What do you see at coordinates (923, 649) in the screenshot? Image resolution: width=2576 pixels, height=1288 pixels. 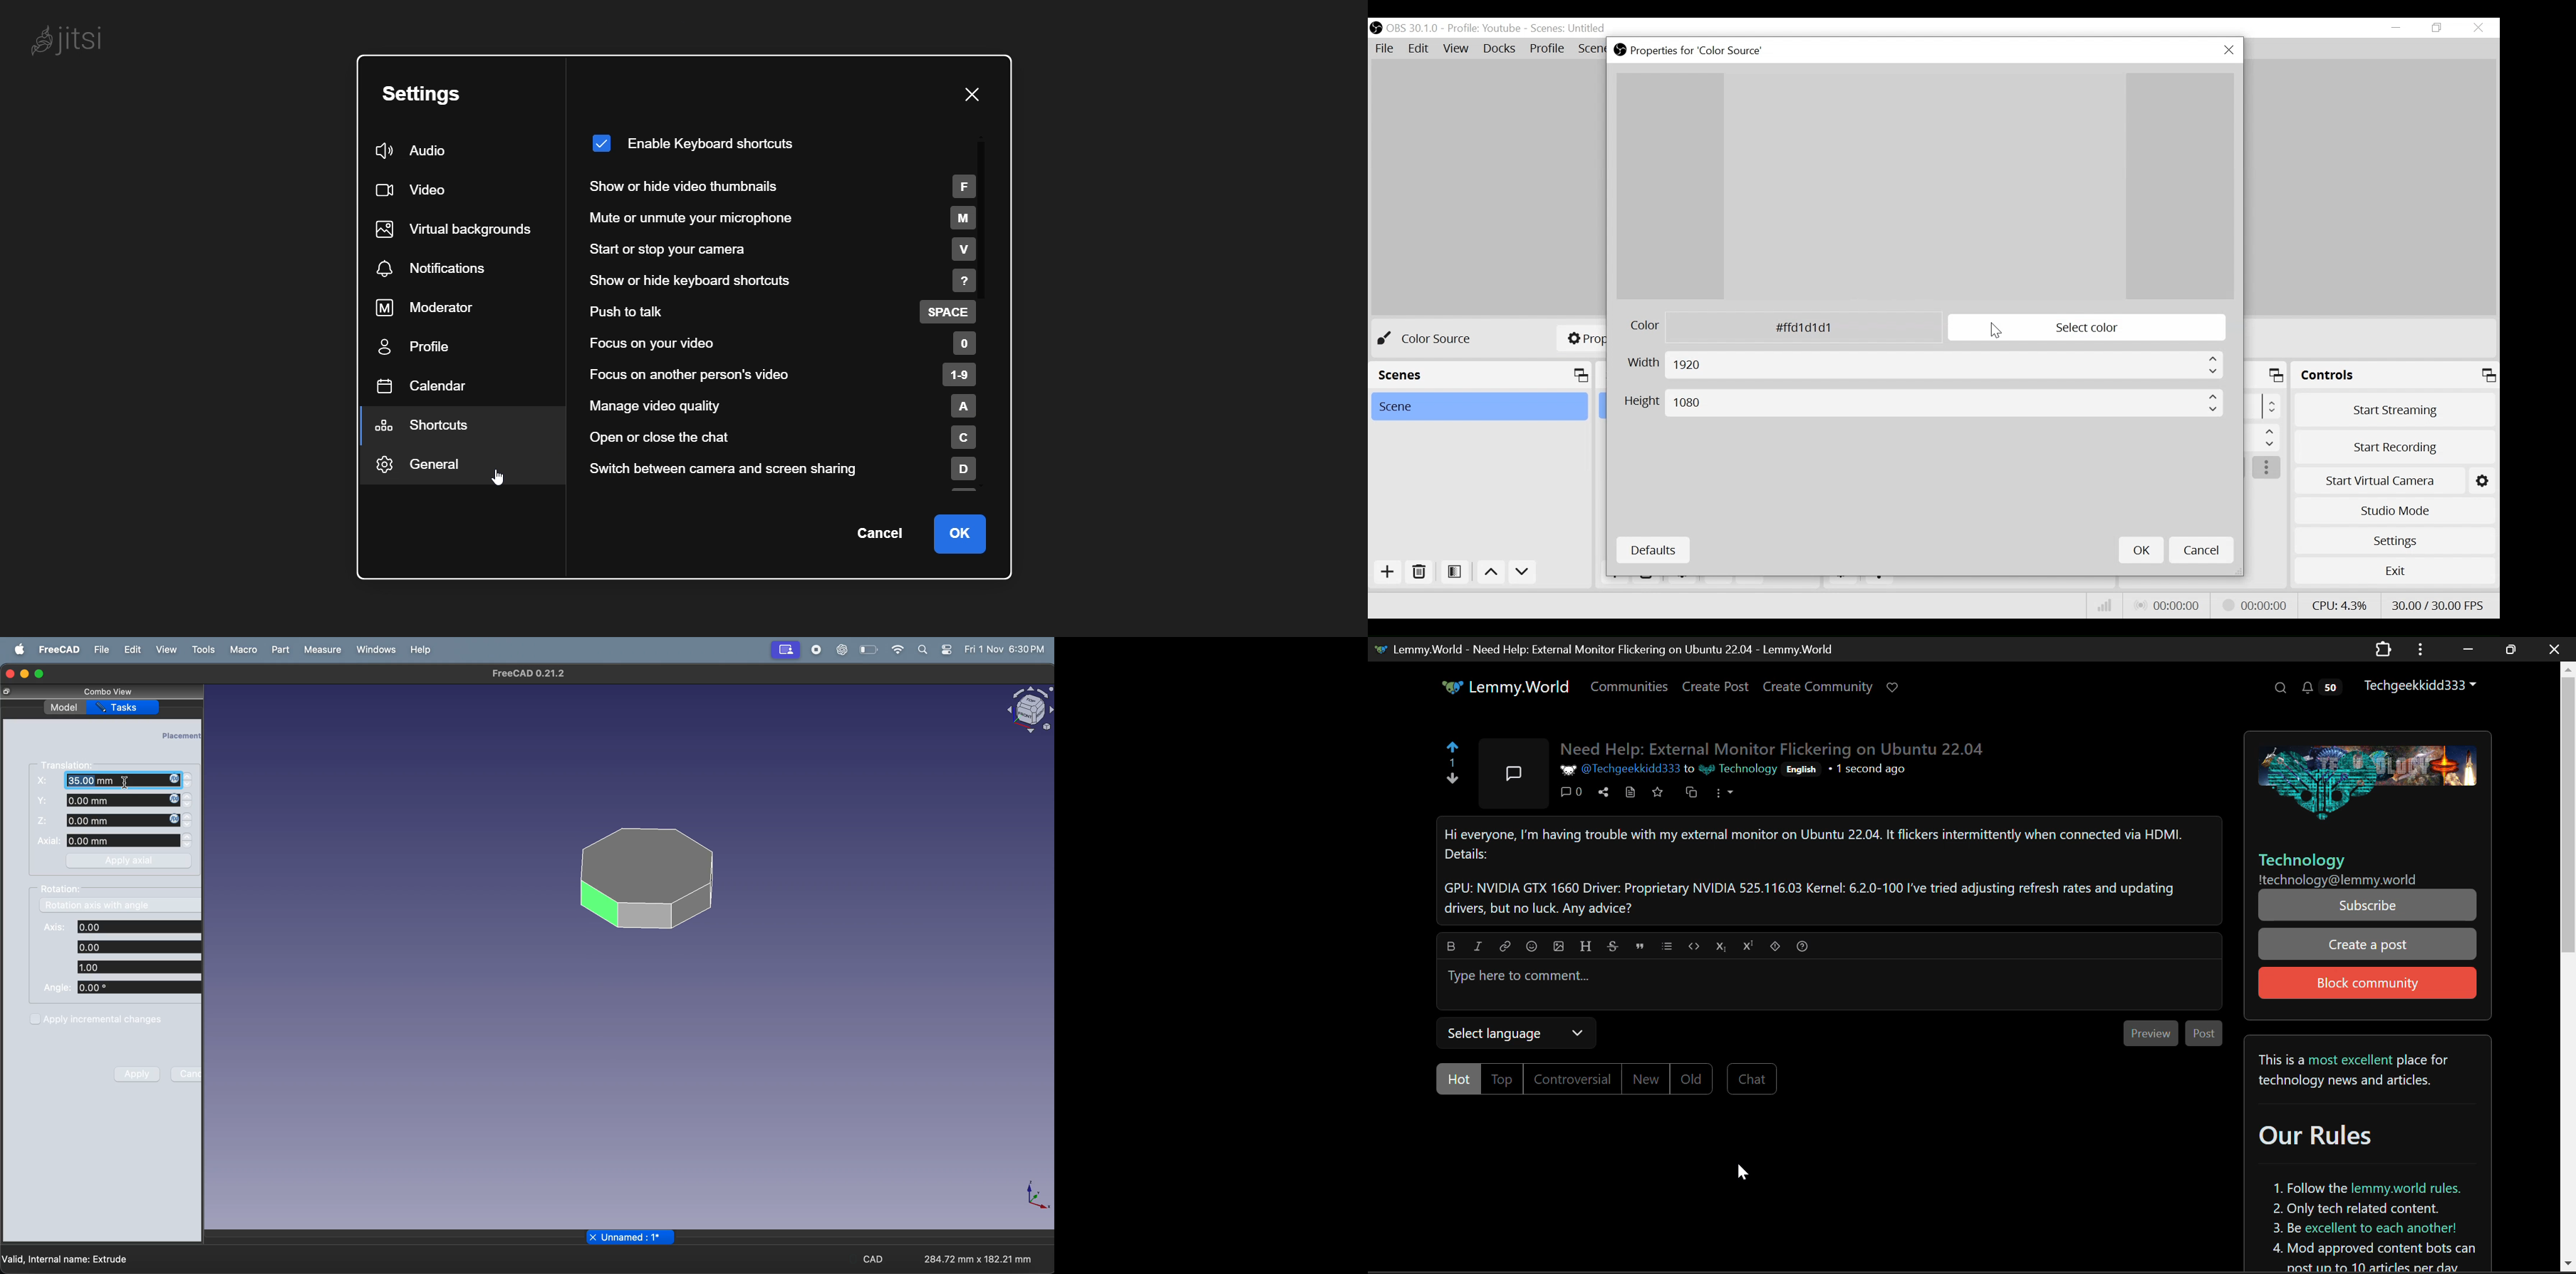 I see `search` at bounding box center [923, 649].